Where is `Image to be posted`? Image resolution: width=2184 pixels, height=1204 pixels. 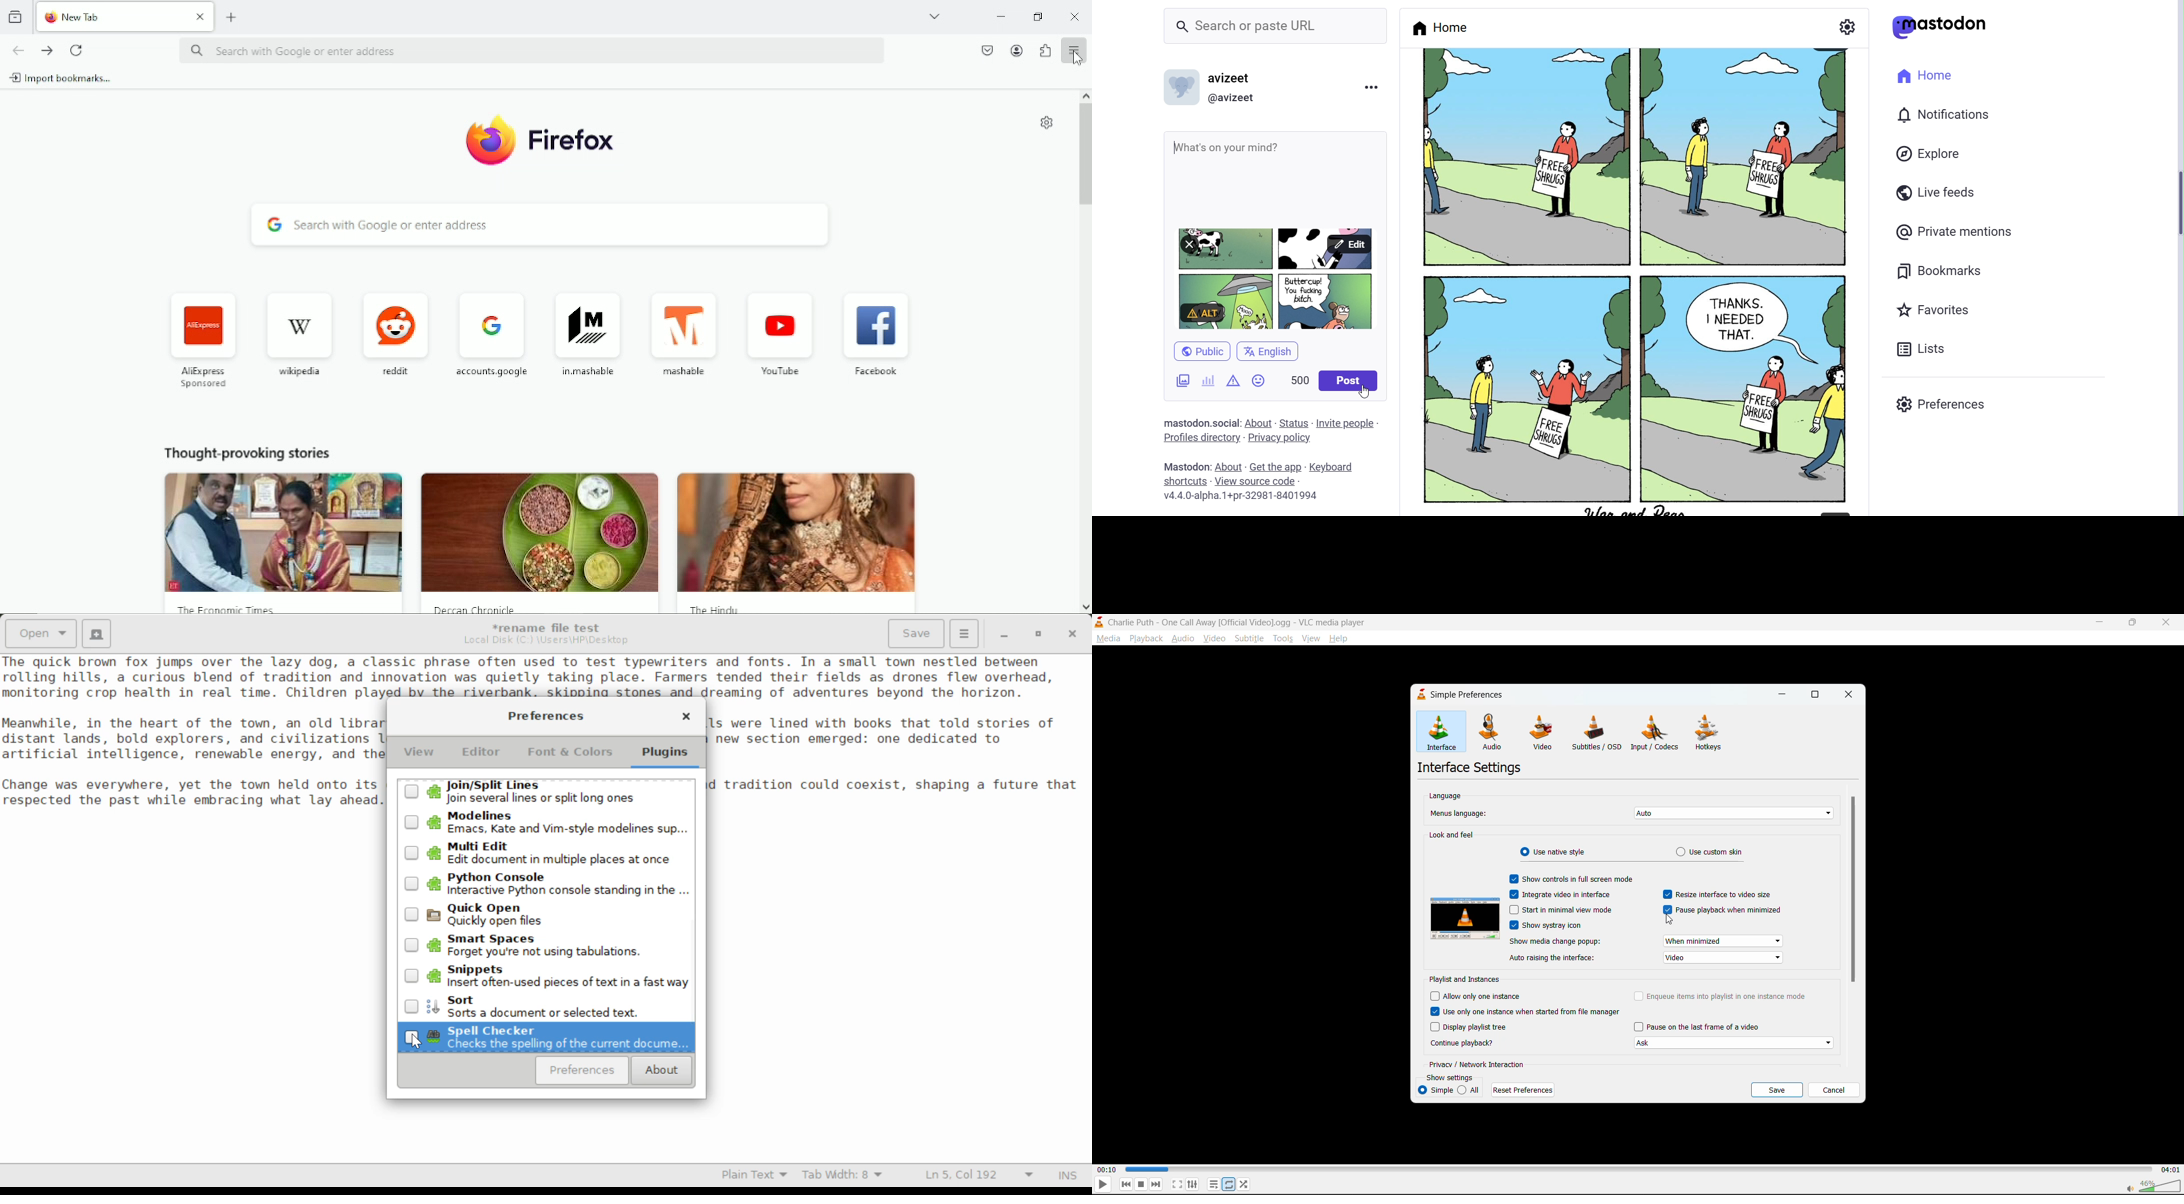 Image to be posted is located at coordinates (1299, 316).